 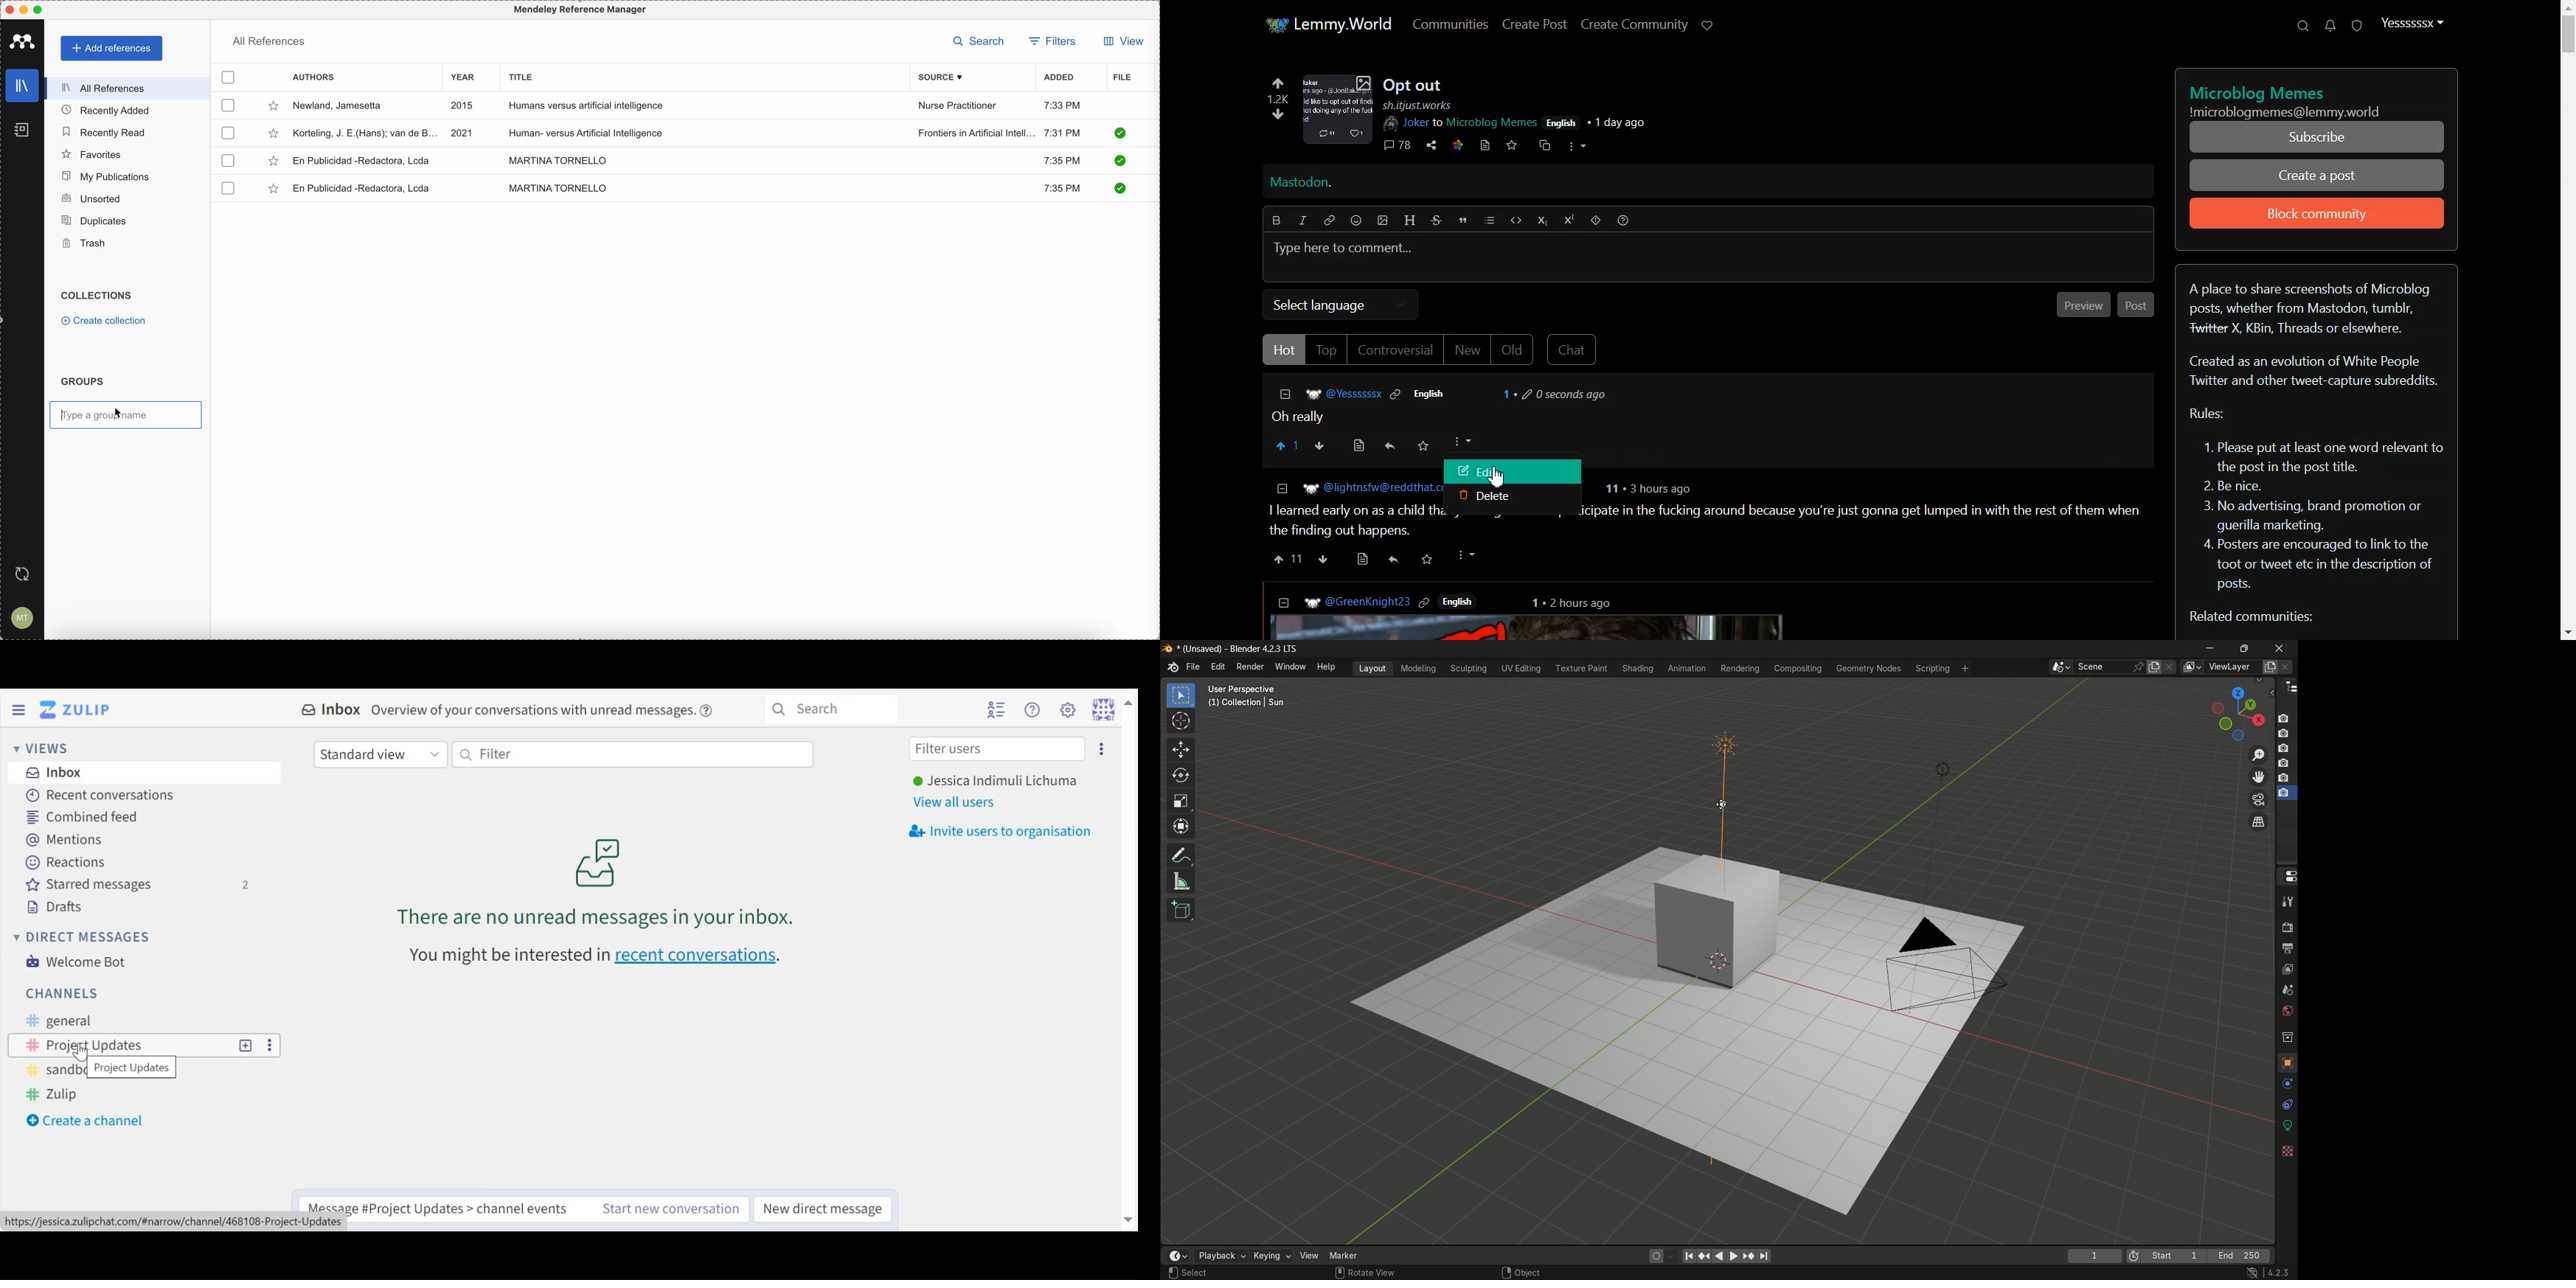 What do you see at coordinates (91, 817) in the screenshot?
I see `Combined feed` at bounding box center [91, 817].